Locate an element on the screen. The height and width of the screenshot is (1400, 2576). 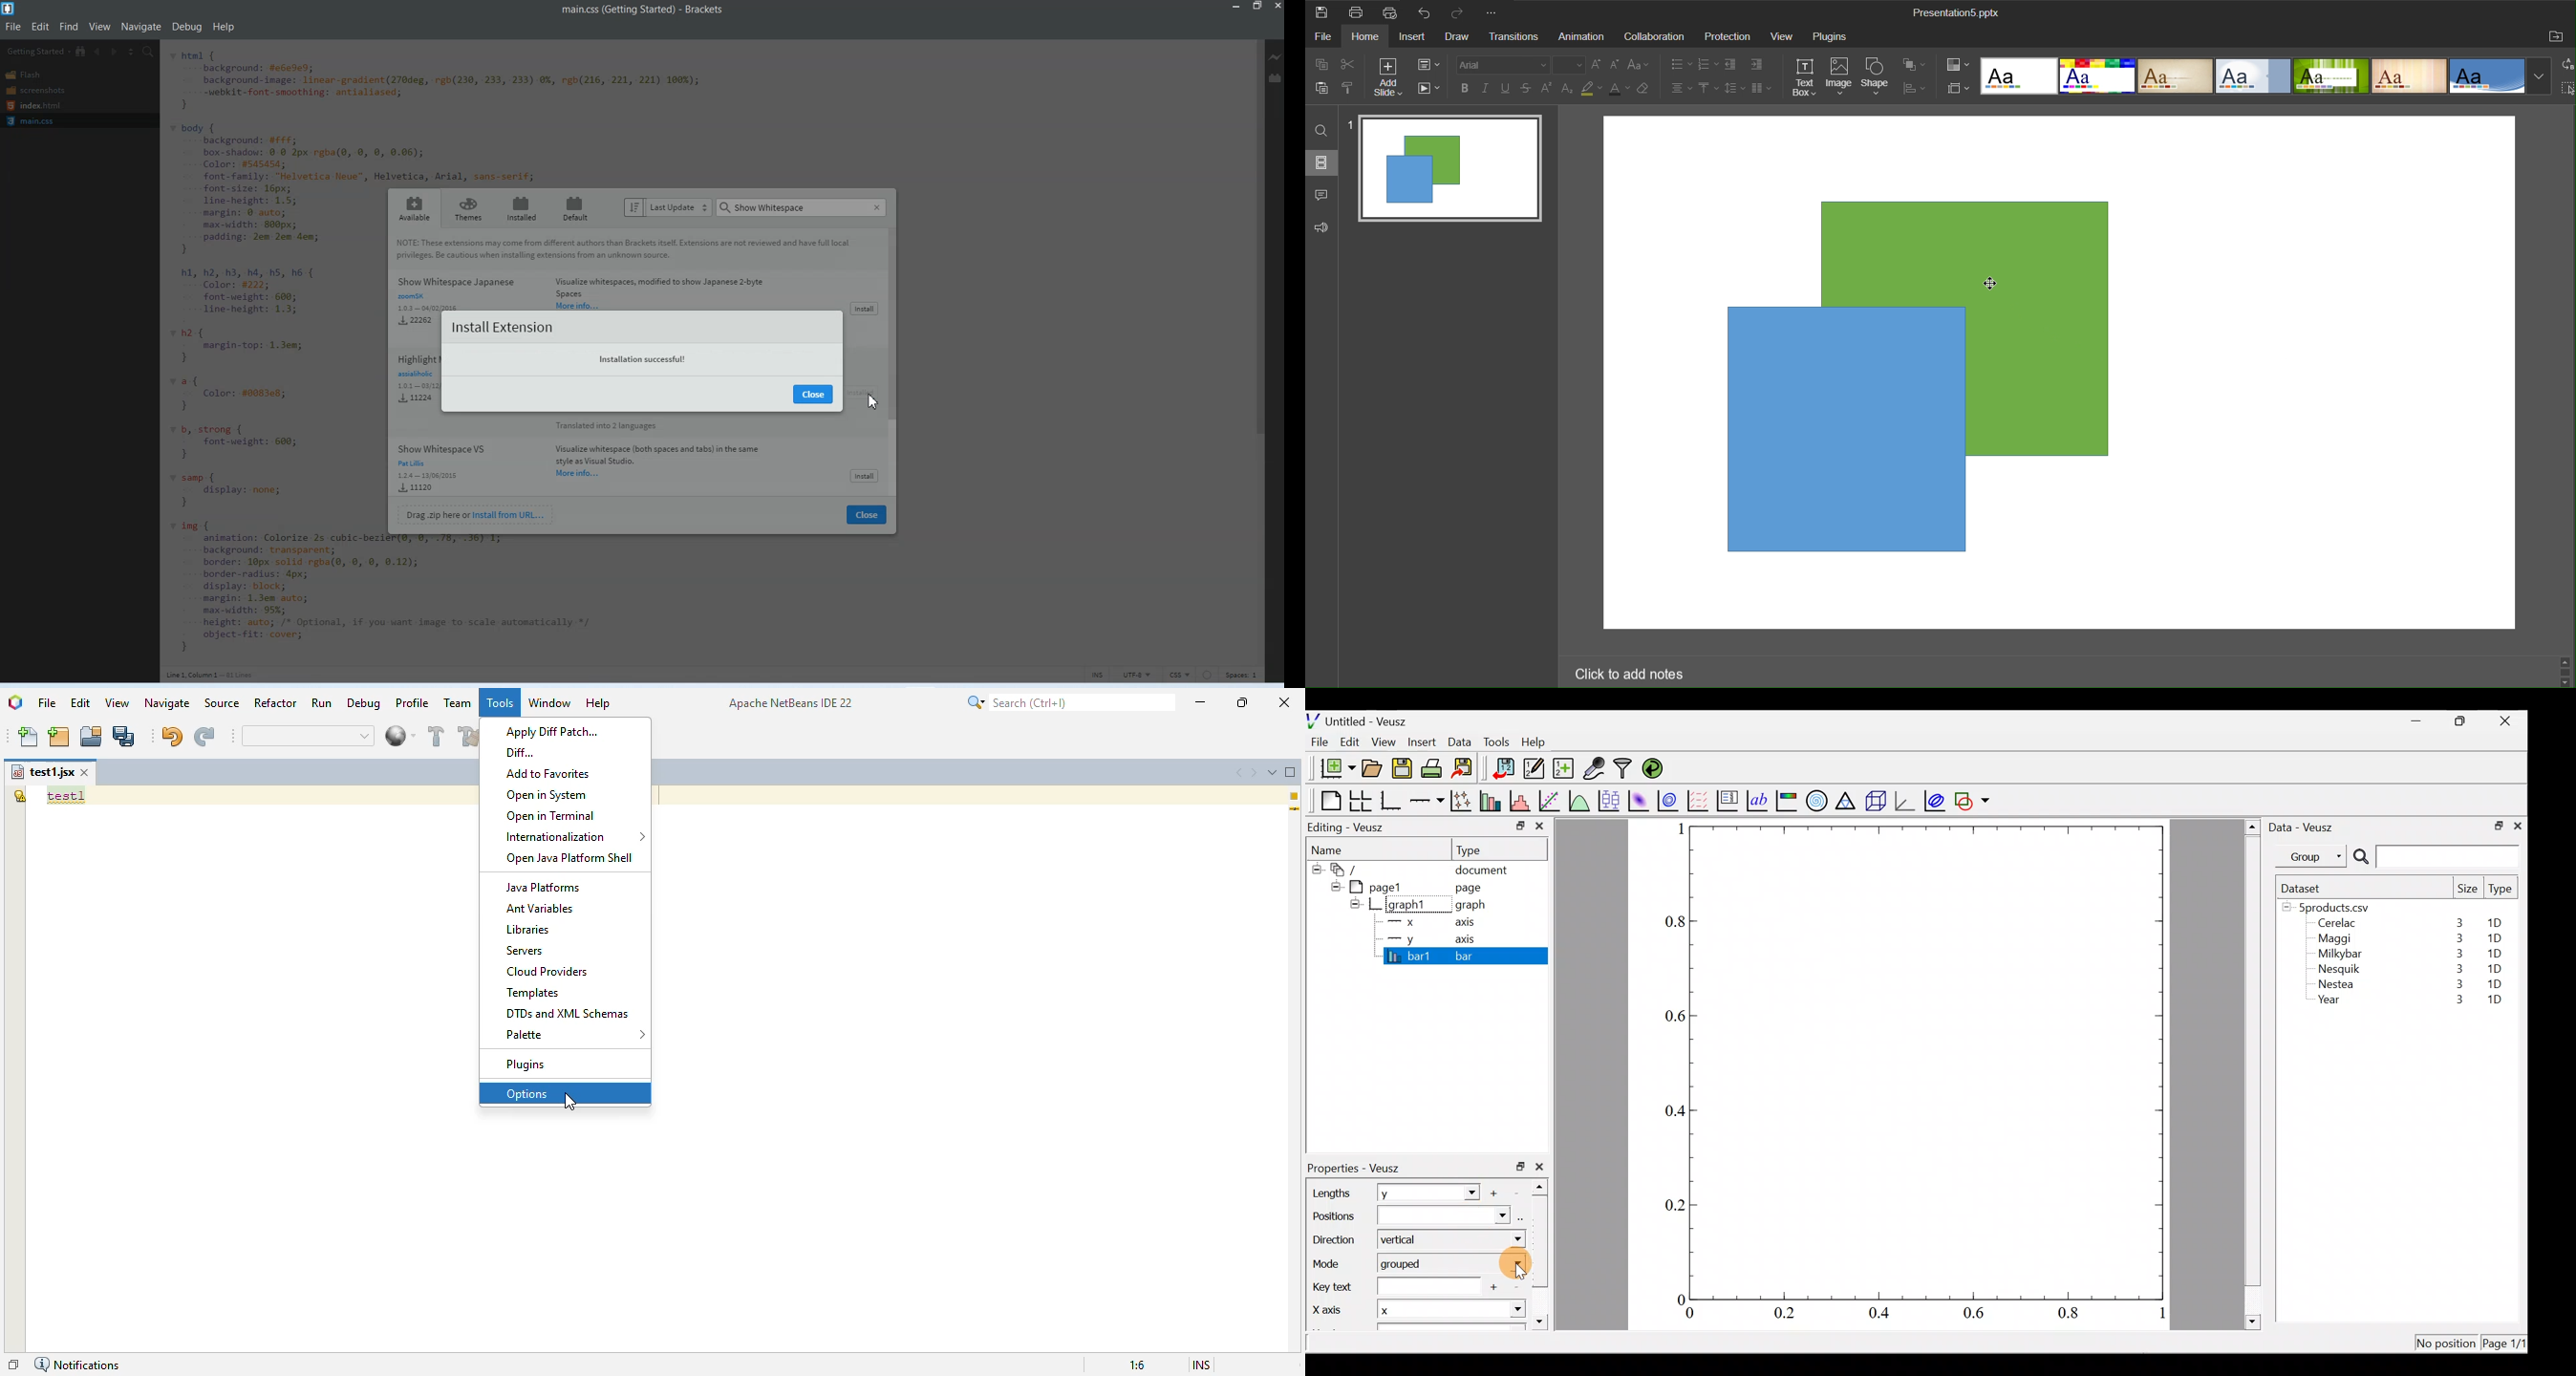
Data - Veusz is located at coordinates (2304, 826).